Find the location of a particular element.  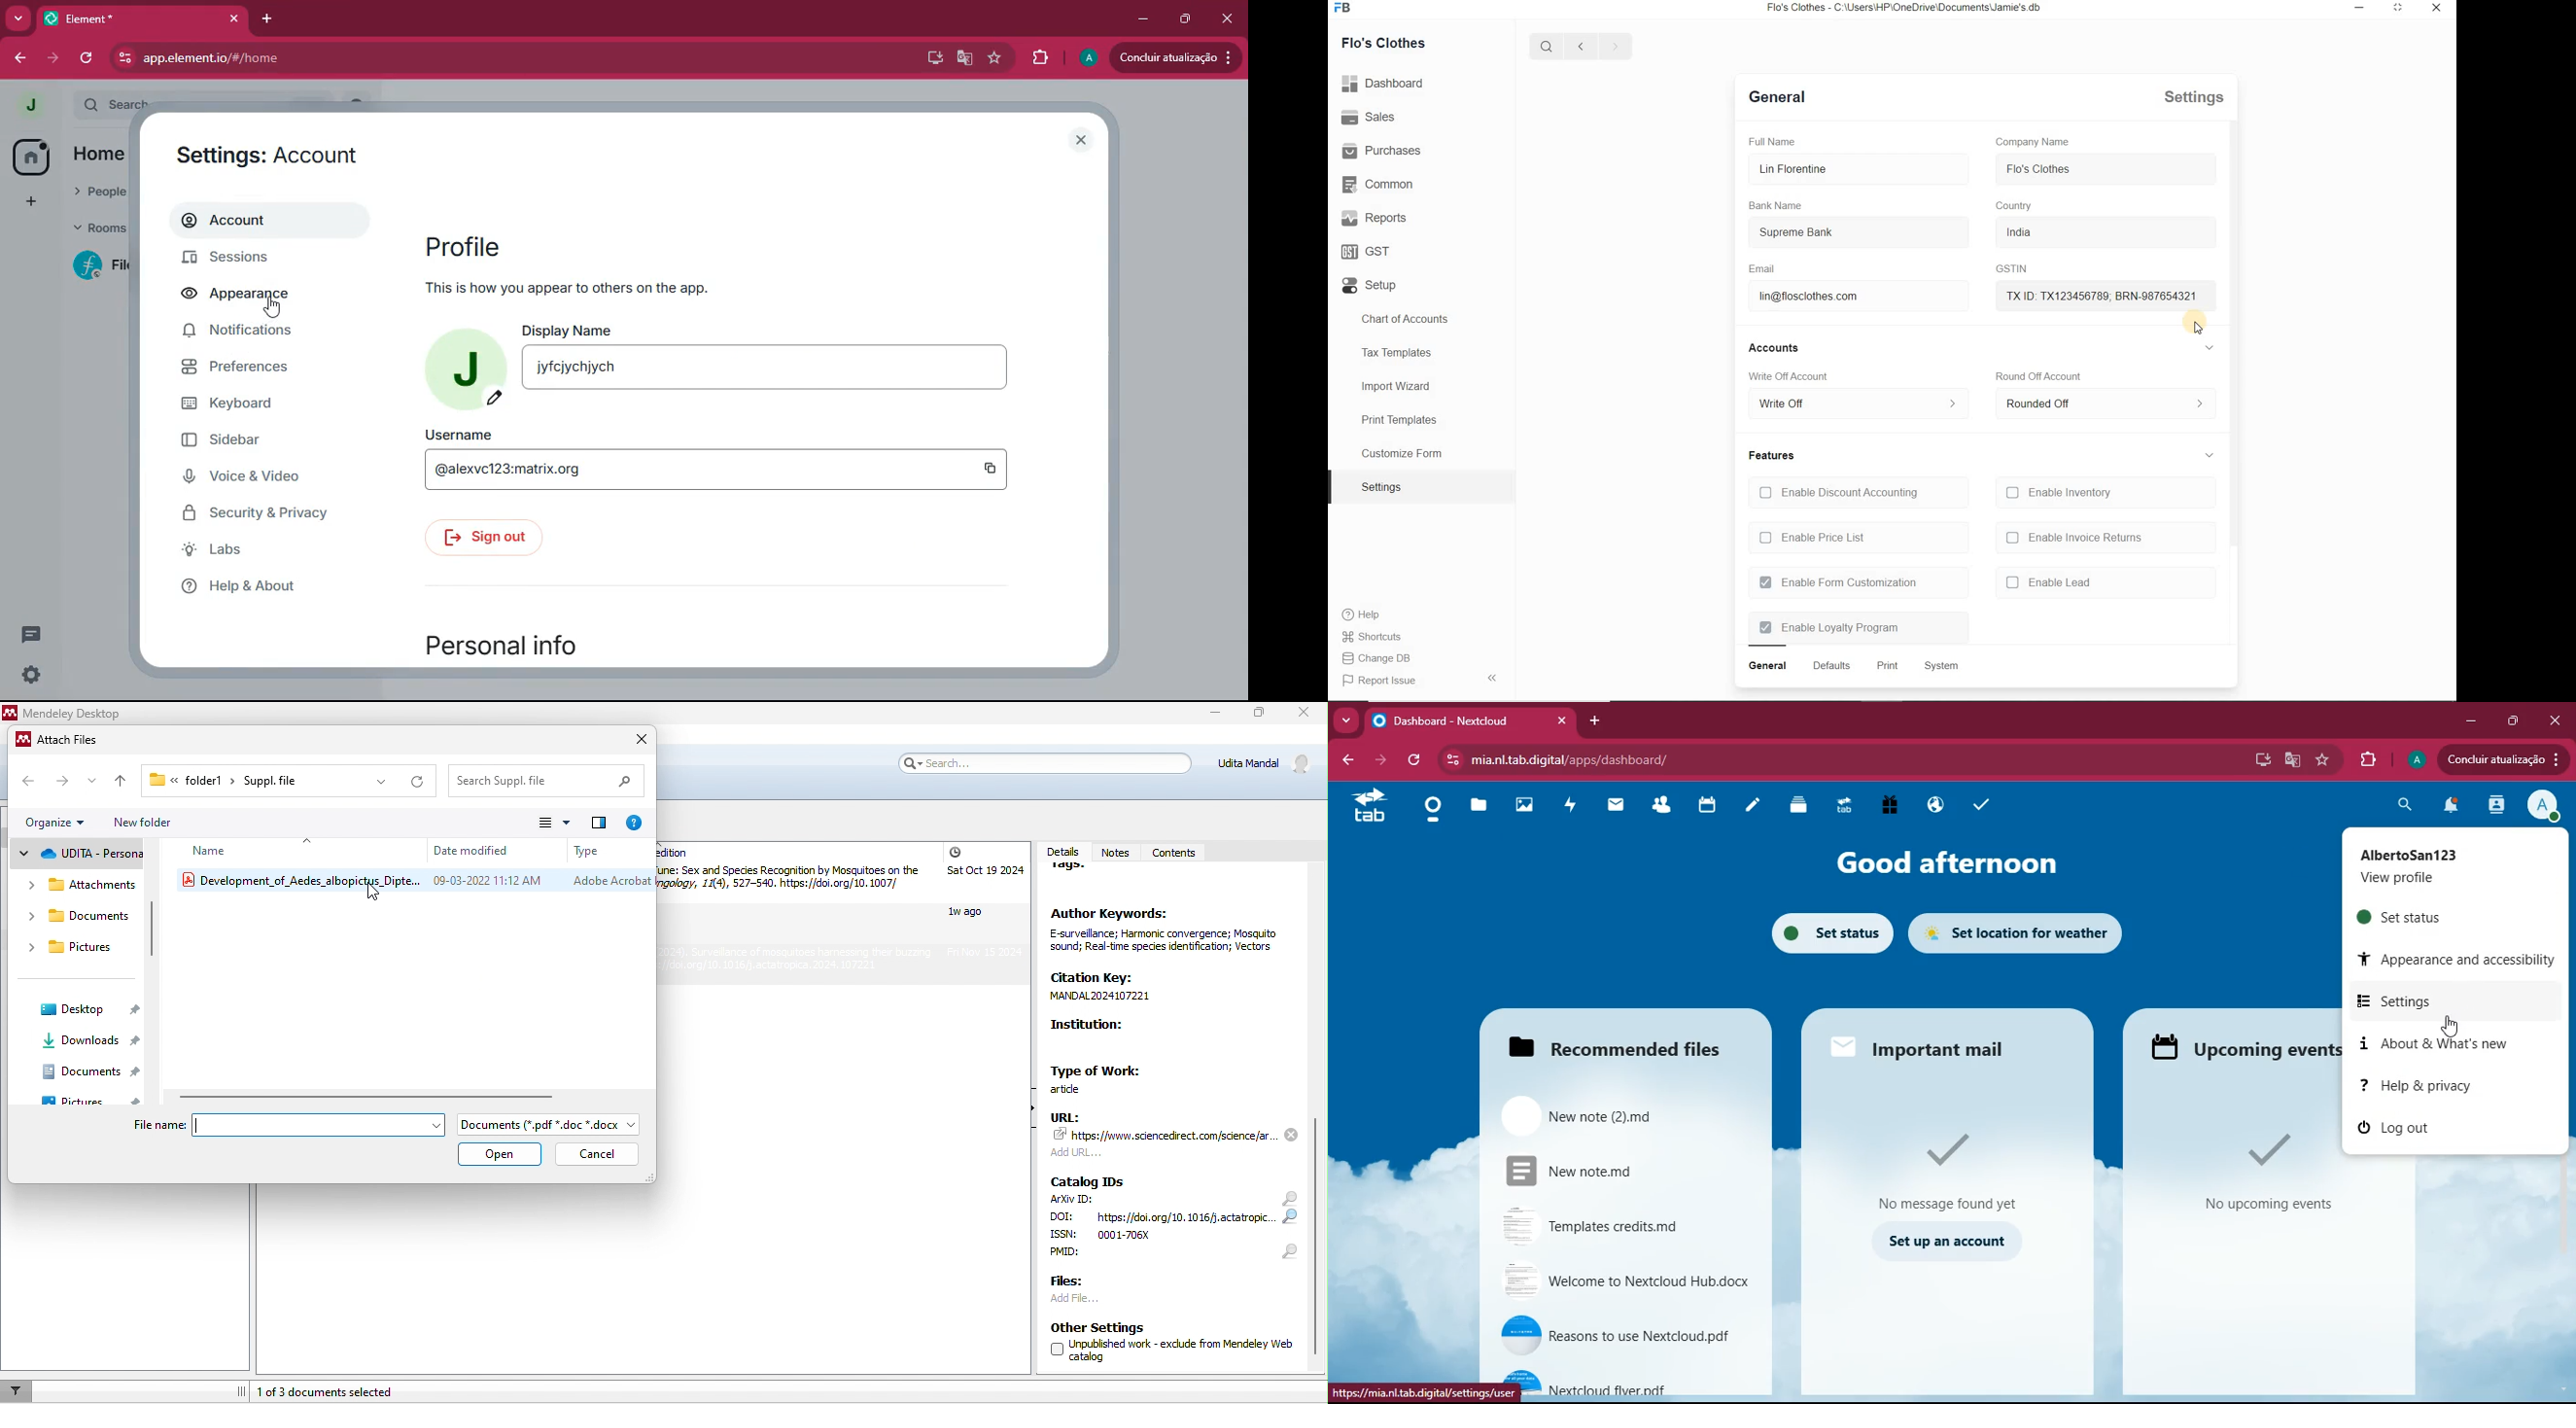

upto previous is located at coordinates (125, 783).